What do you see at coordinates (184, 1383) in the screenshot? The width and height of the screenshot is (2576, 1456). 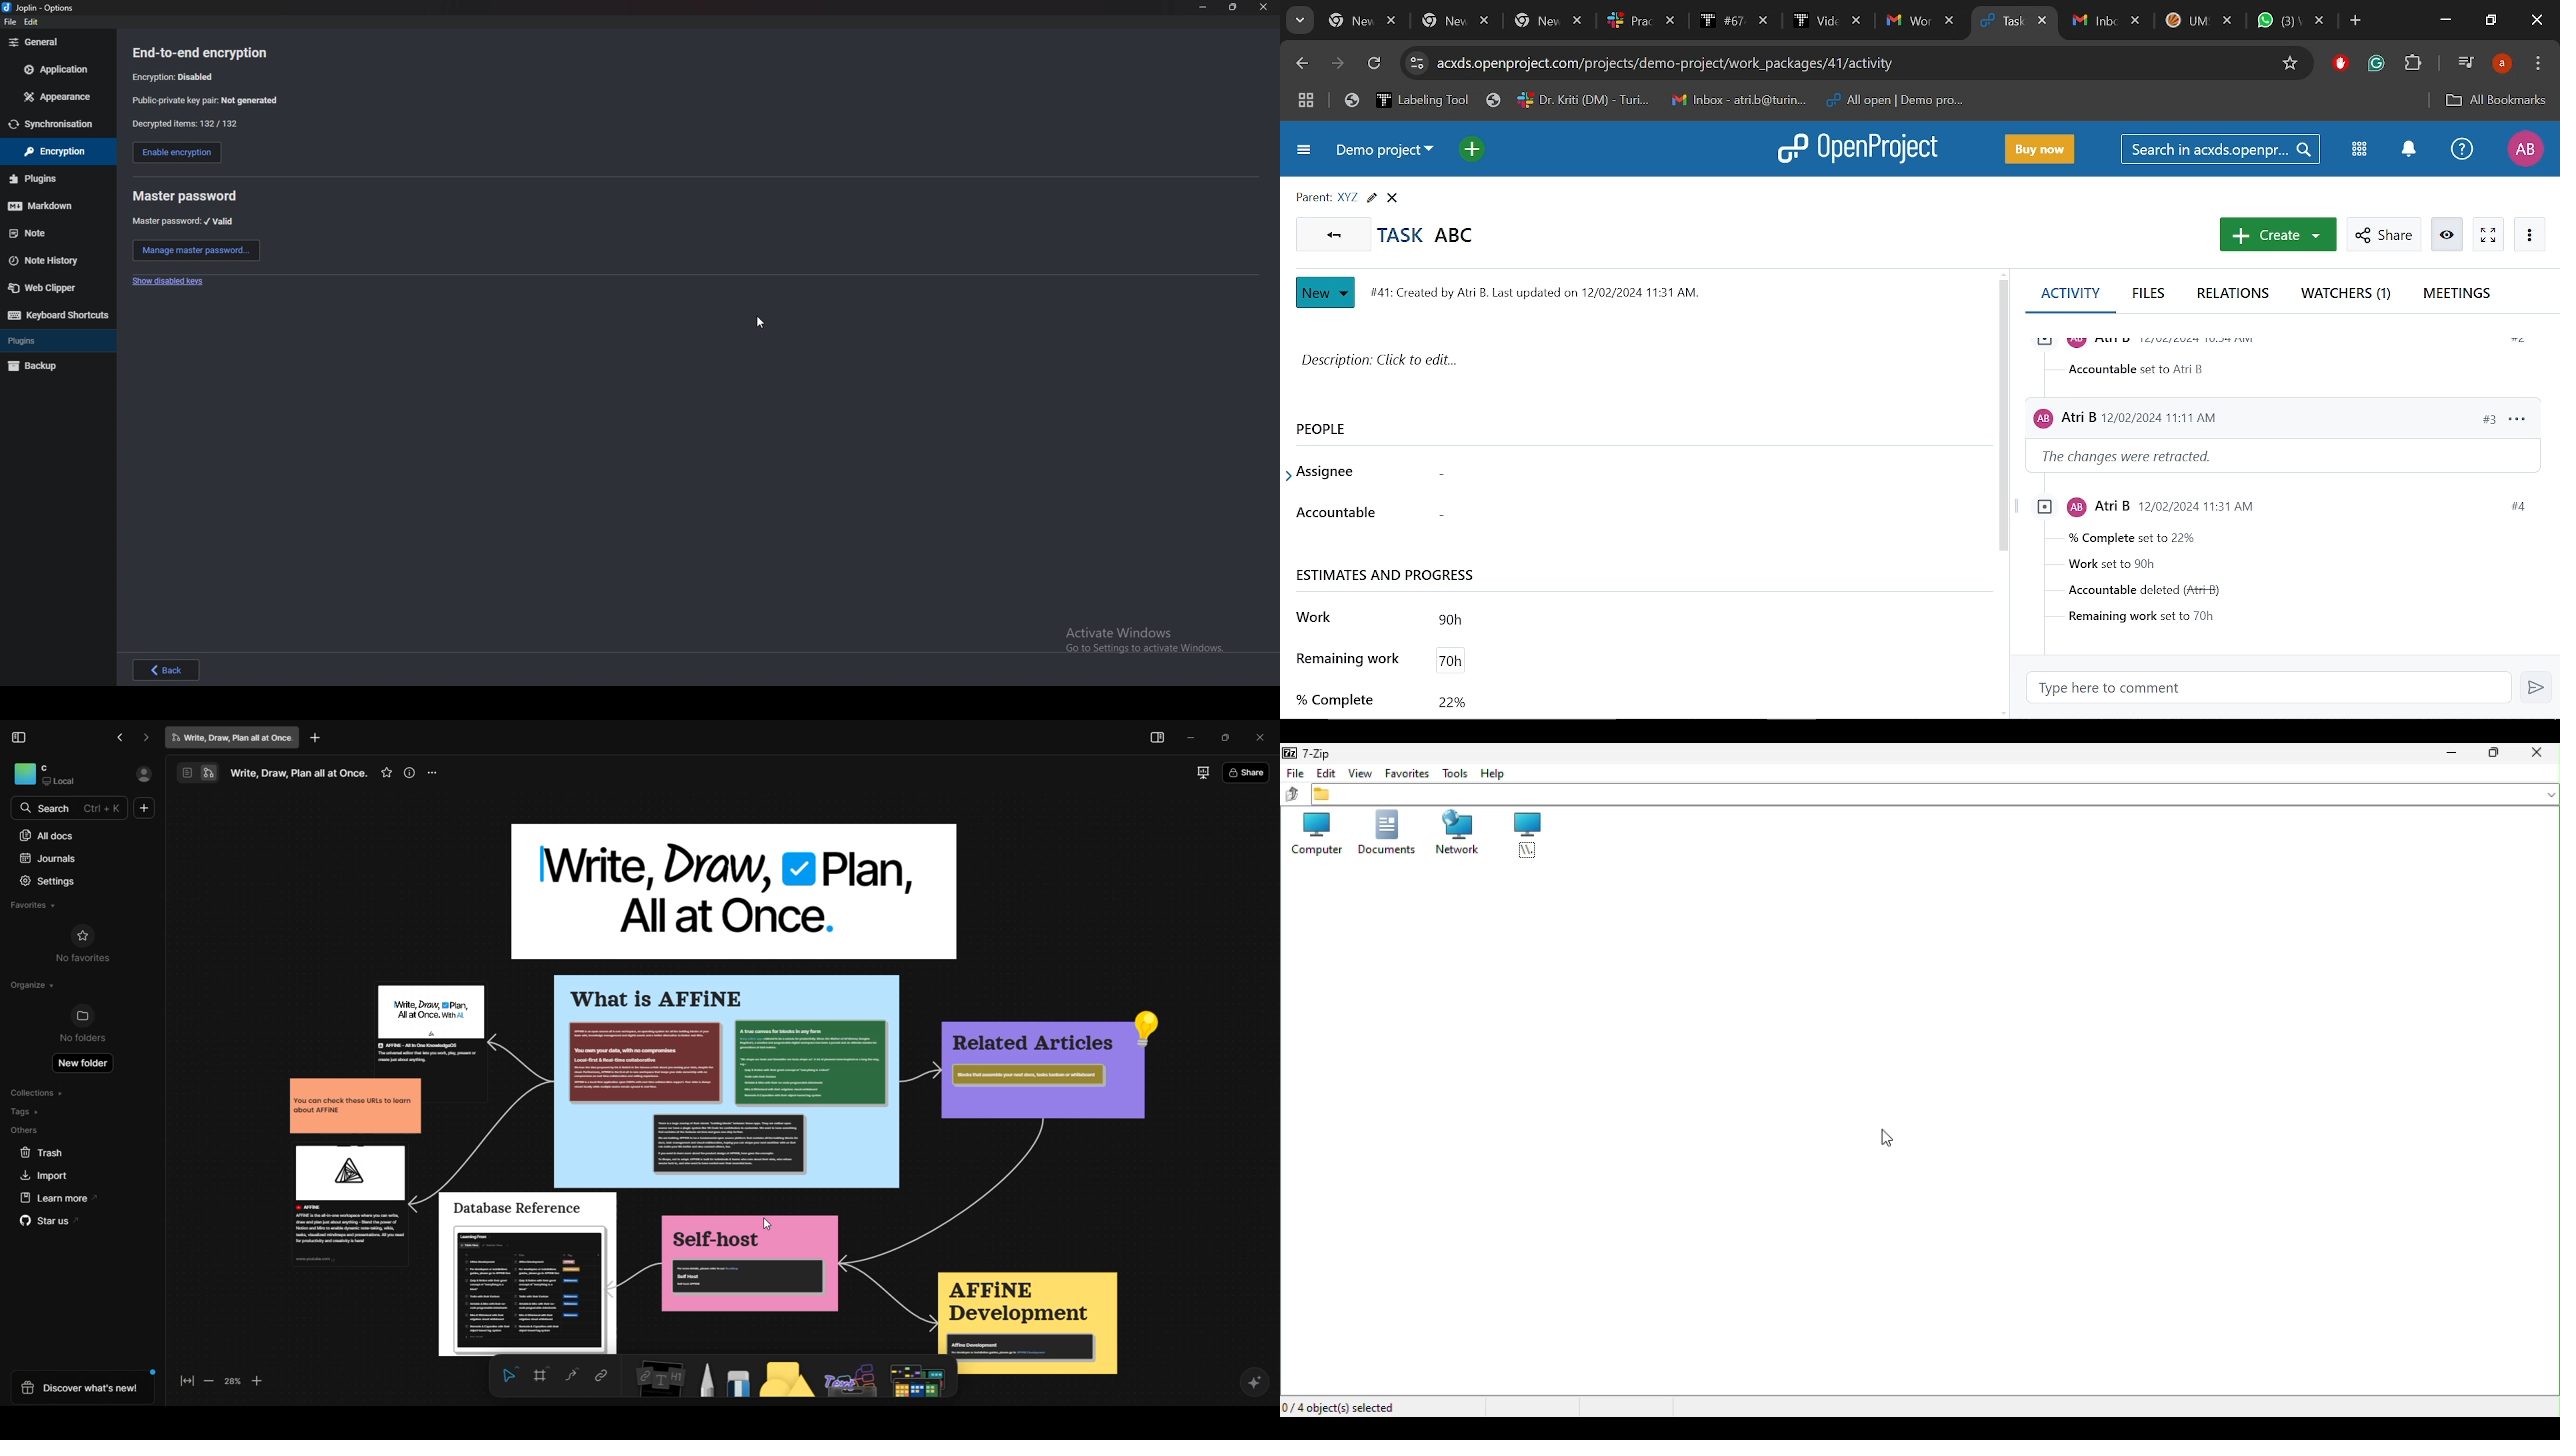 I see `Fit to width` at bounding box center [184, 1383].